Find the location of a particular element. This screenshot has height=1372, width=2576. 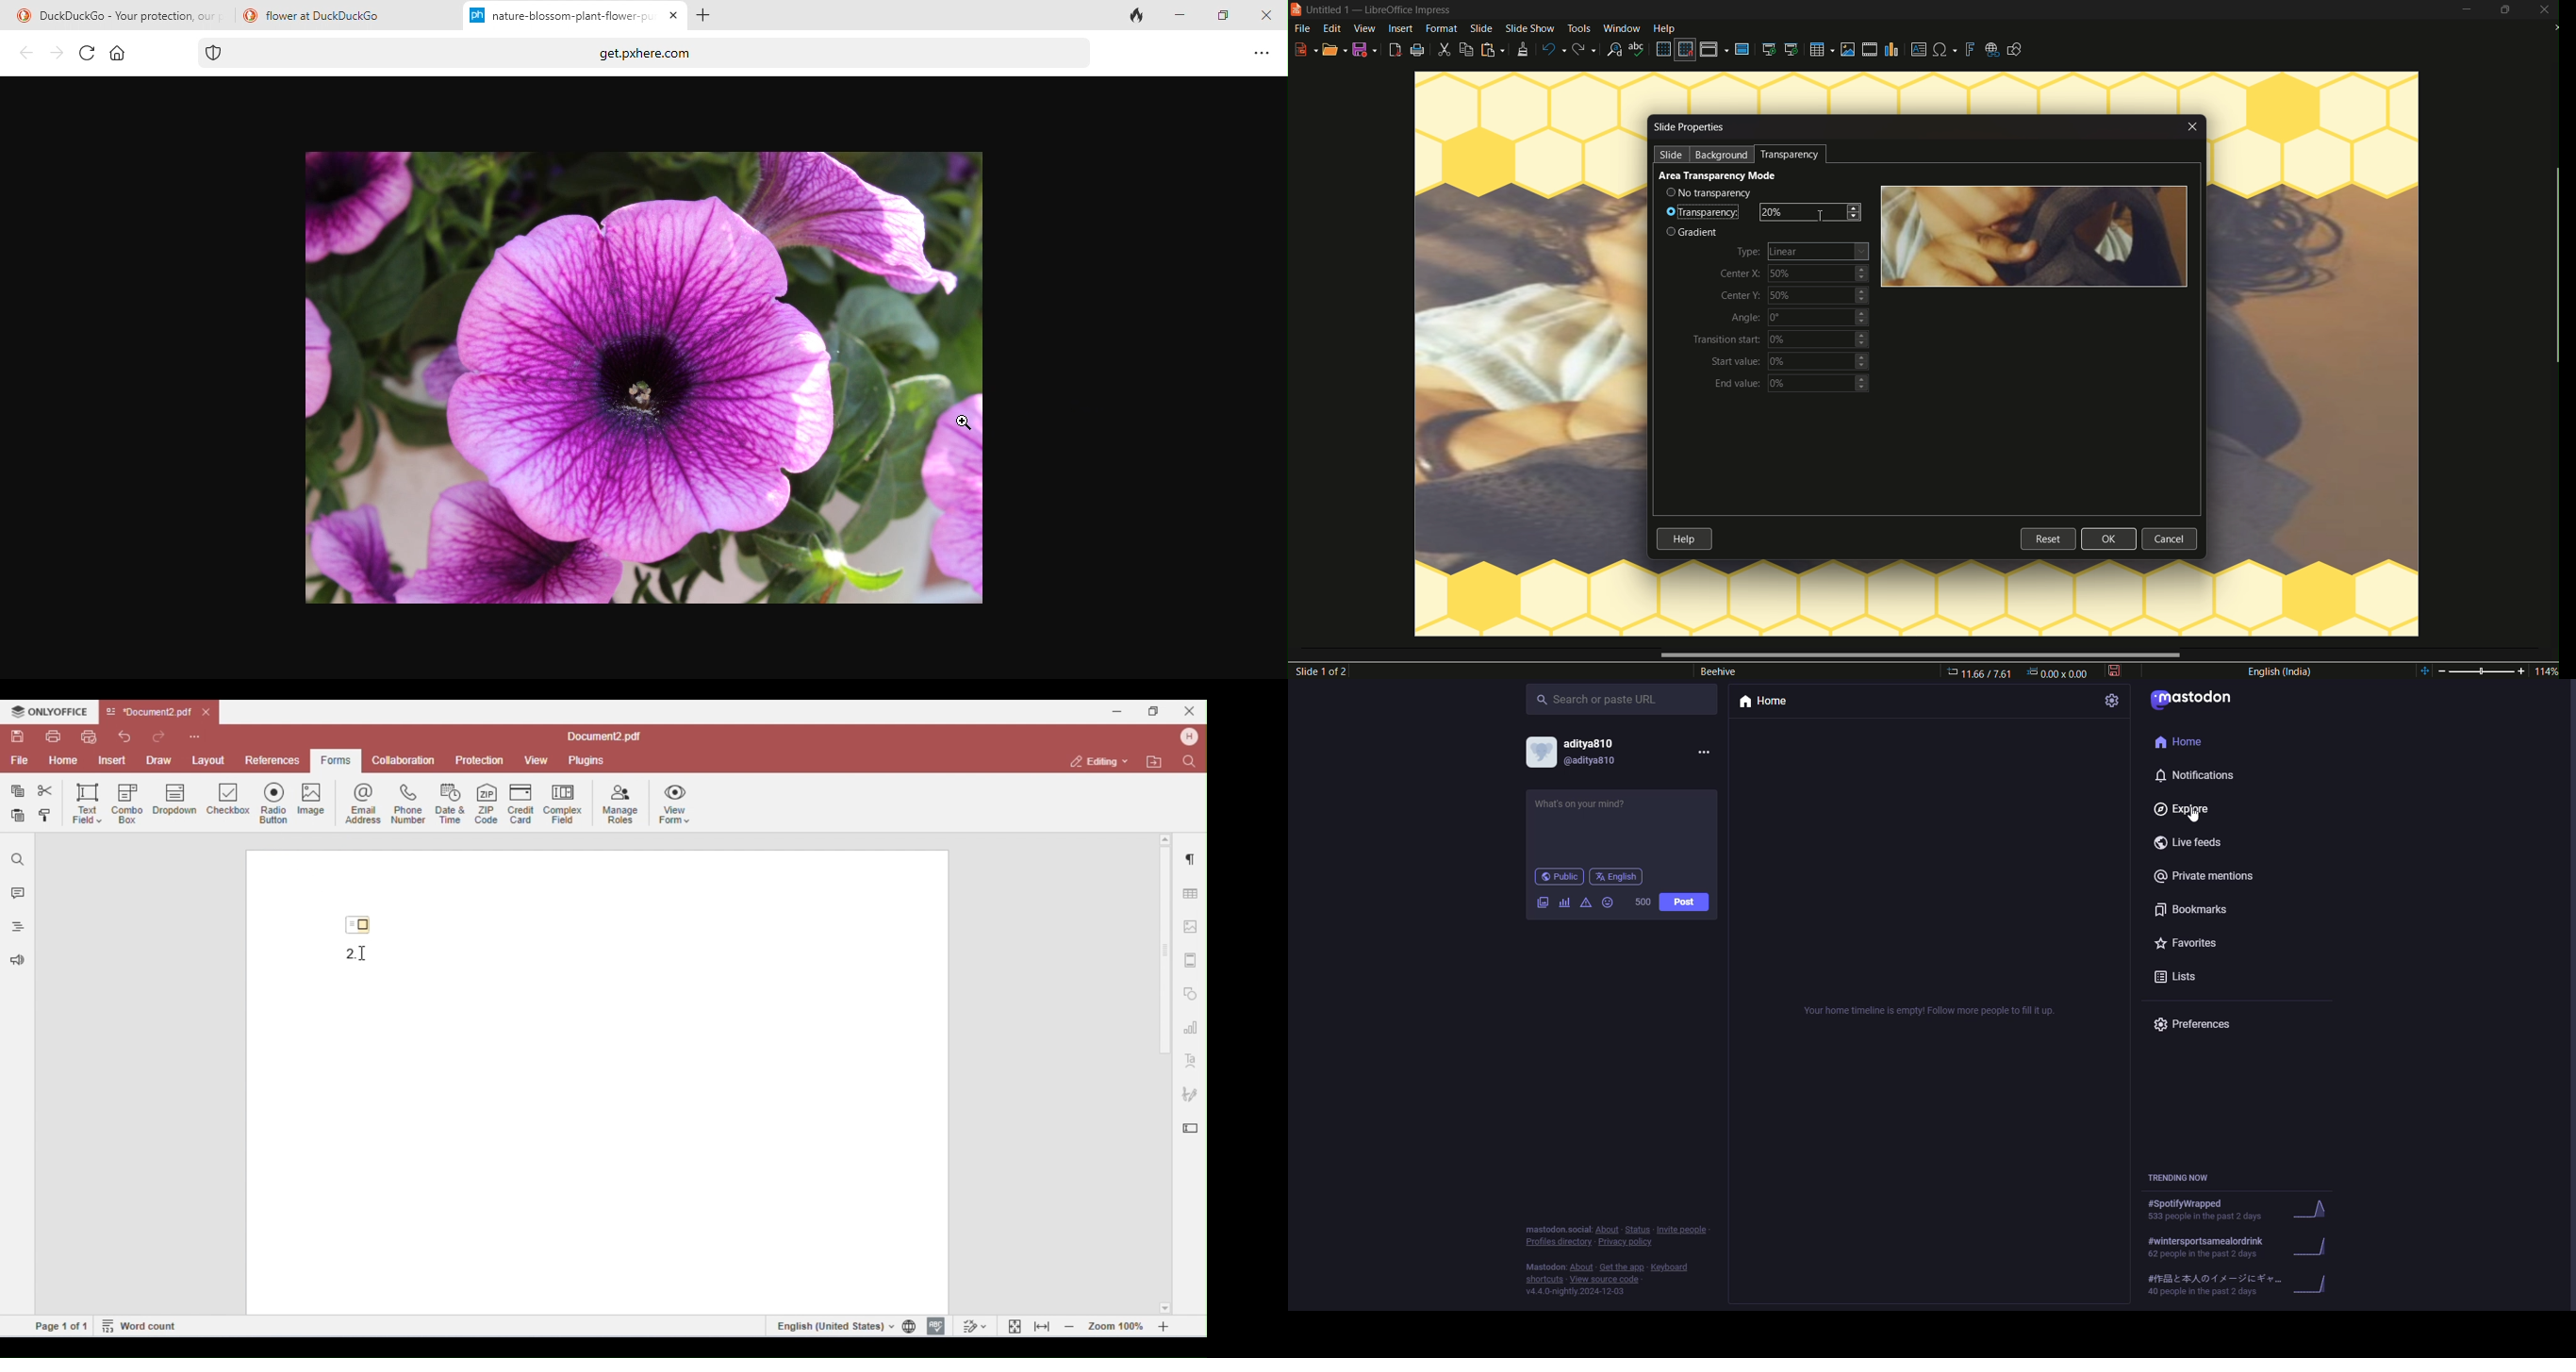

transparency is located at coordinates (1793, 154).